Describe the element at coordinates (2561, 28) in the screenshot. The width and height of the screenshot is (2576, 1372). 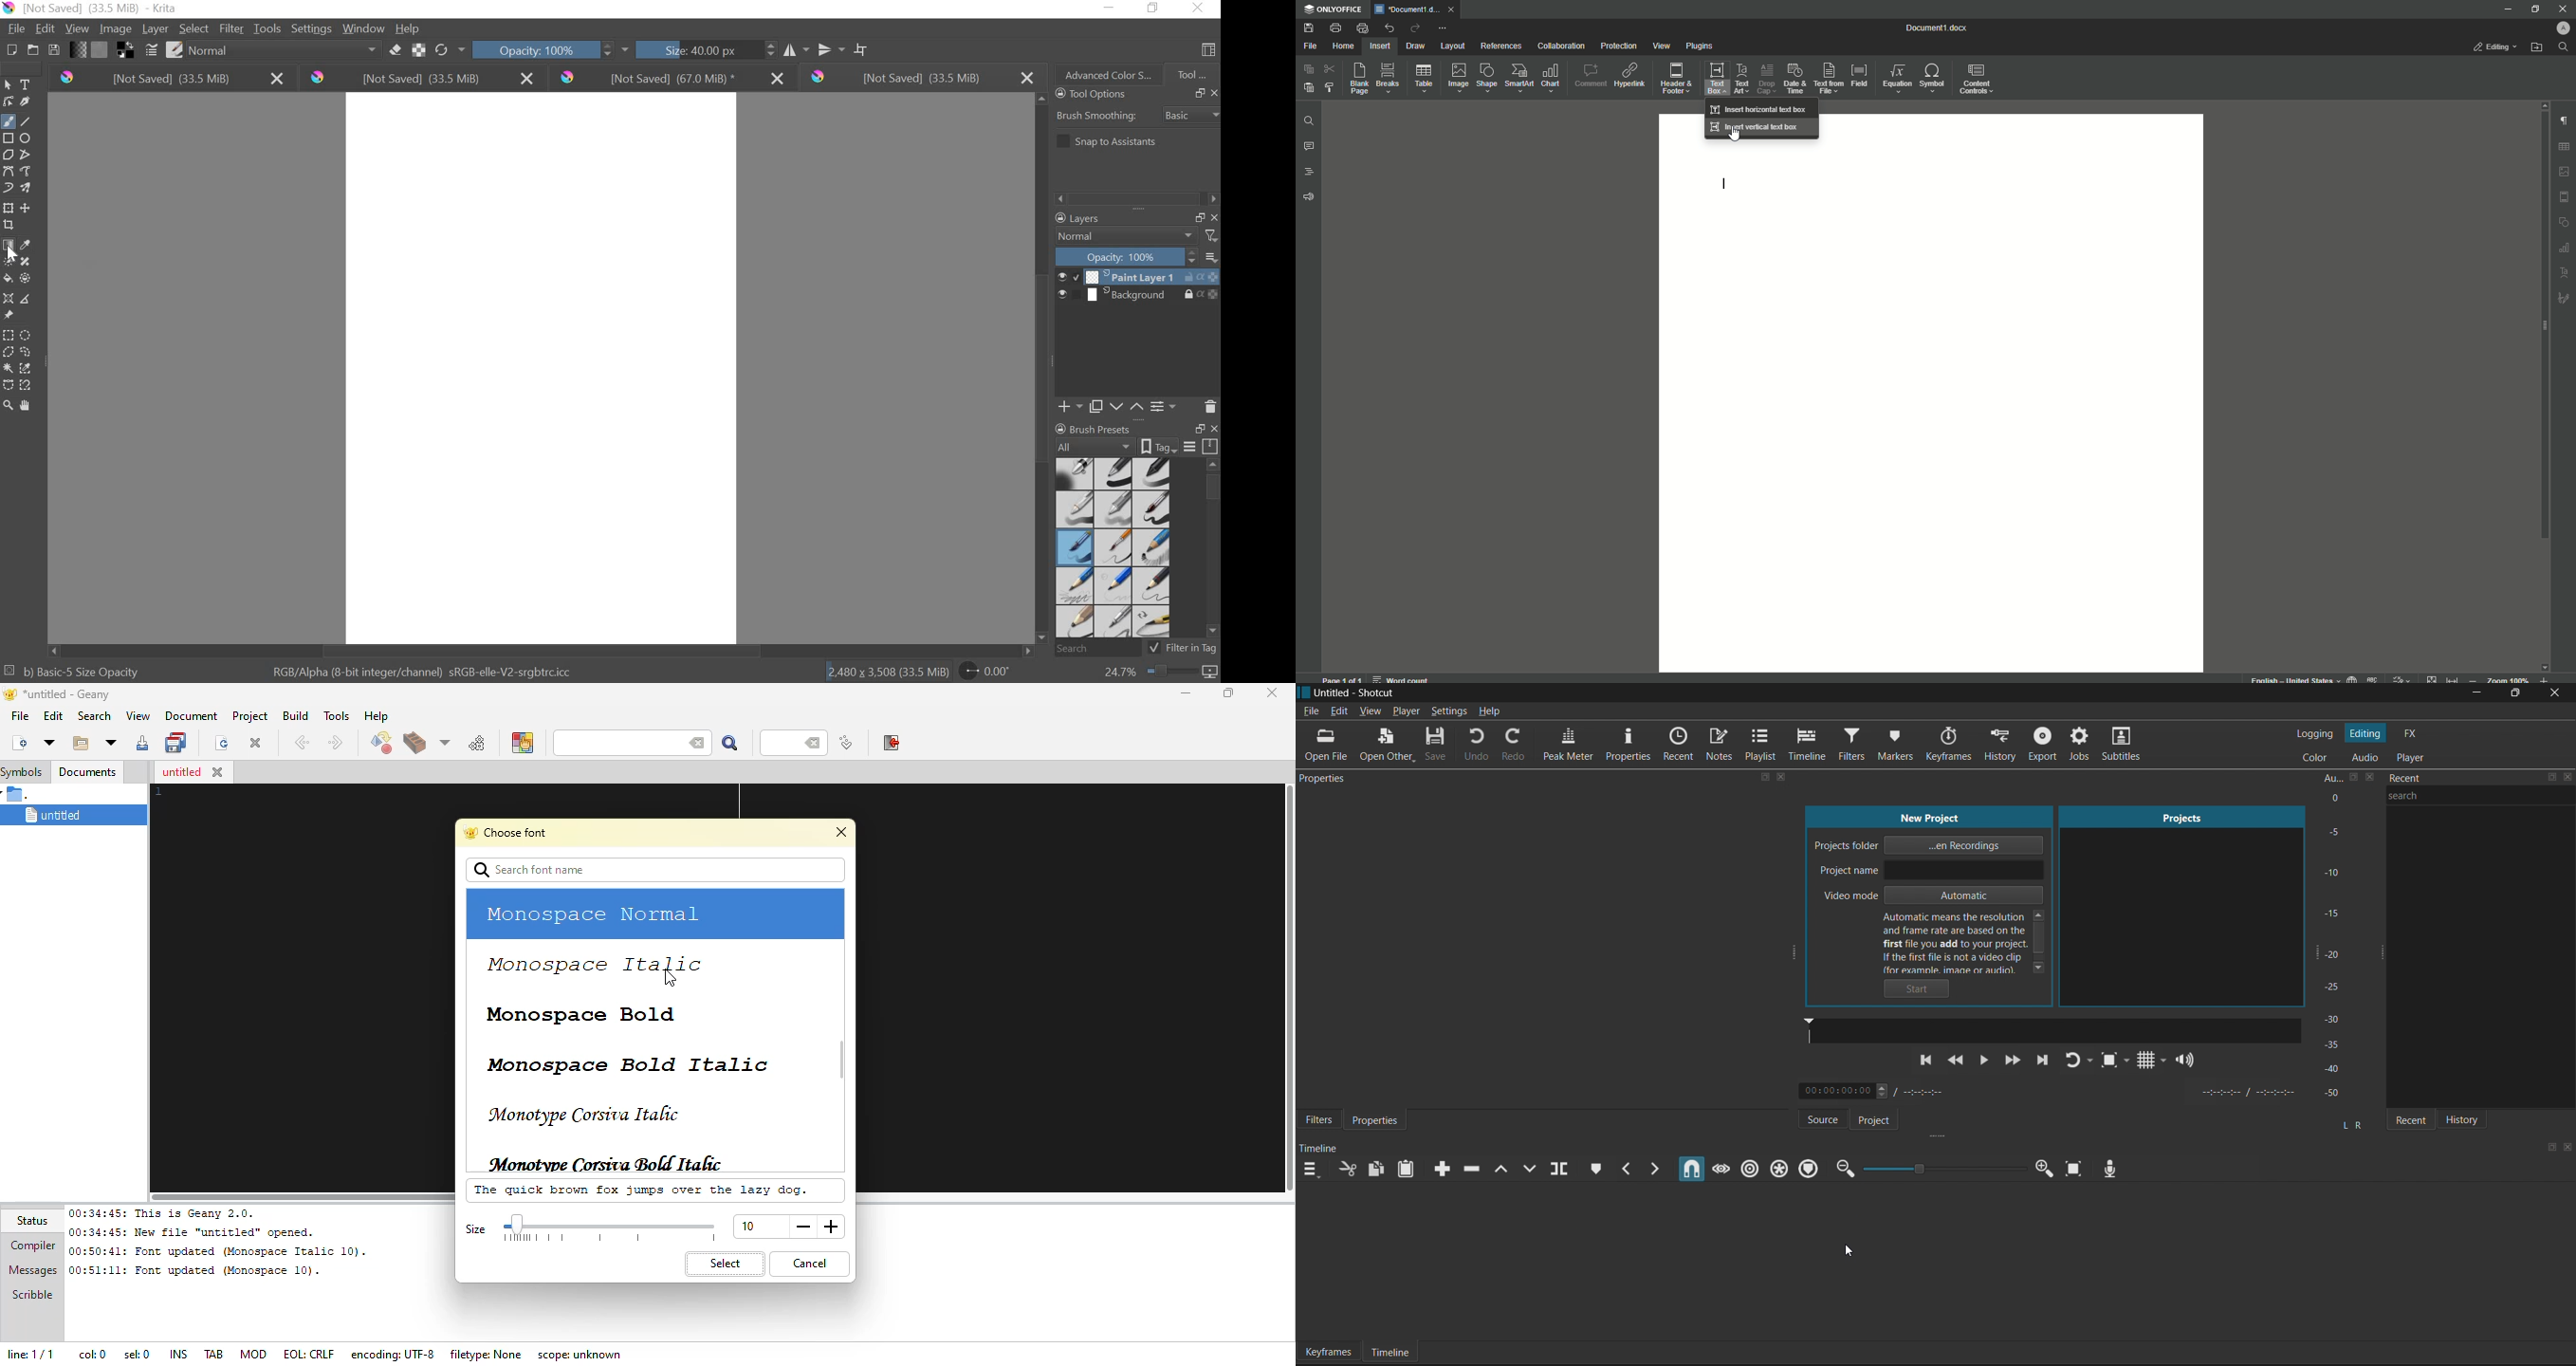
I see `Profile` at that location.